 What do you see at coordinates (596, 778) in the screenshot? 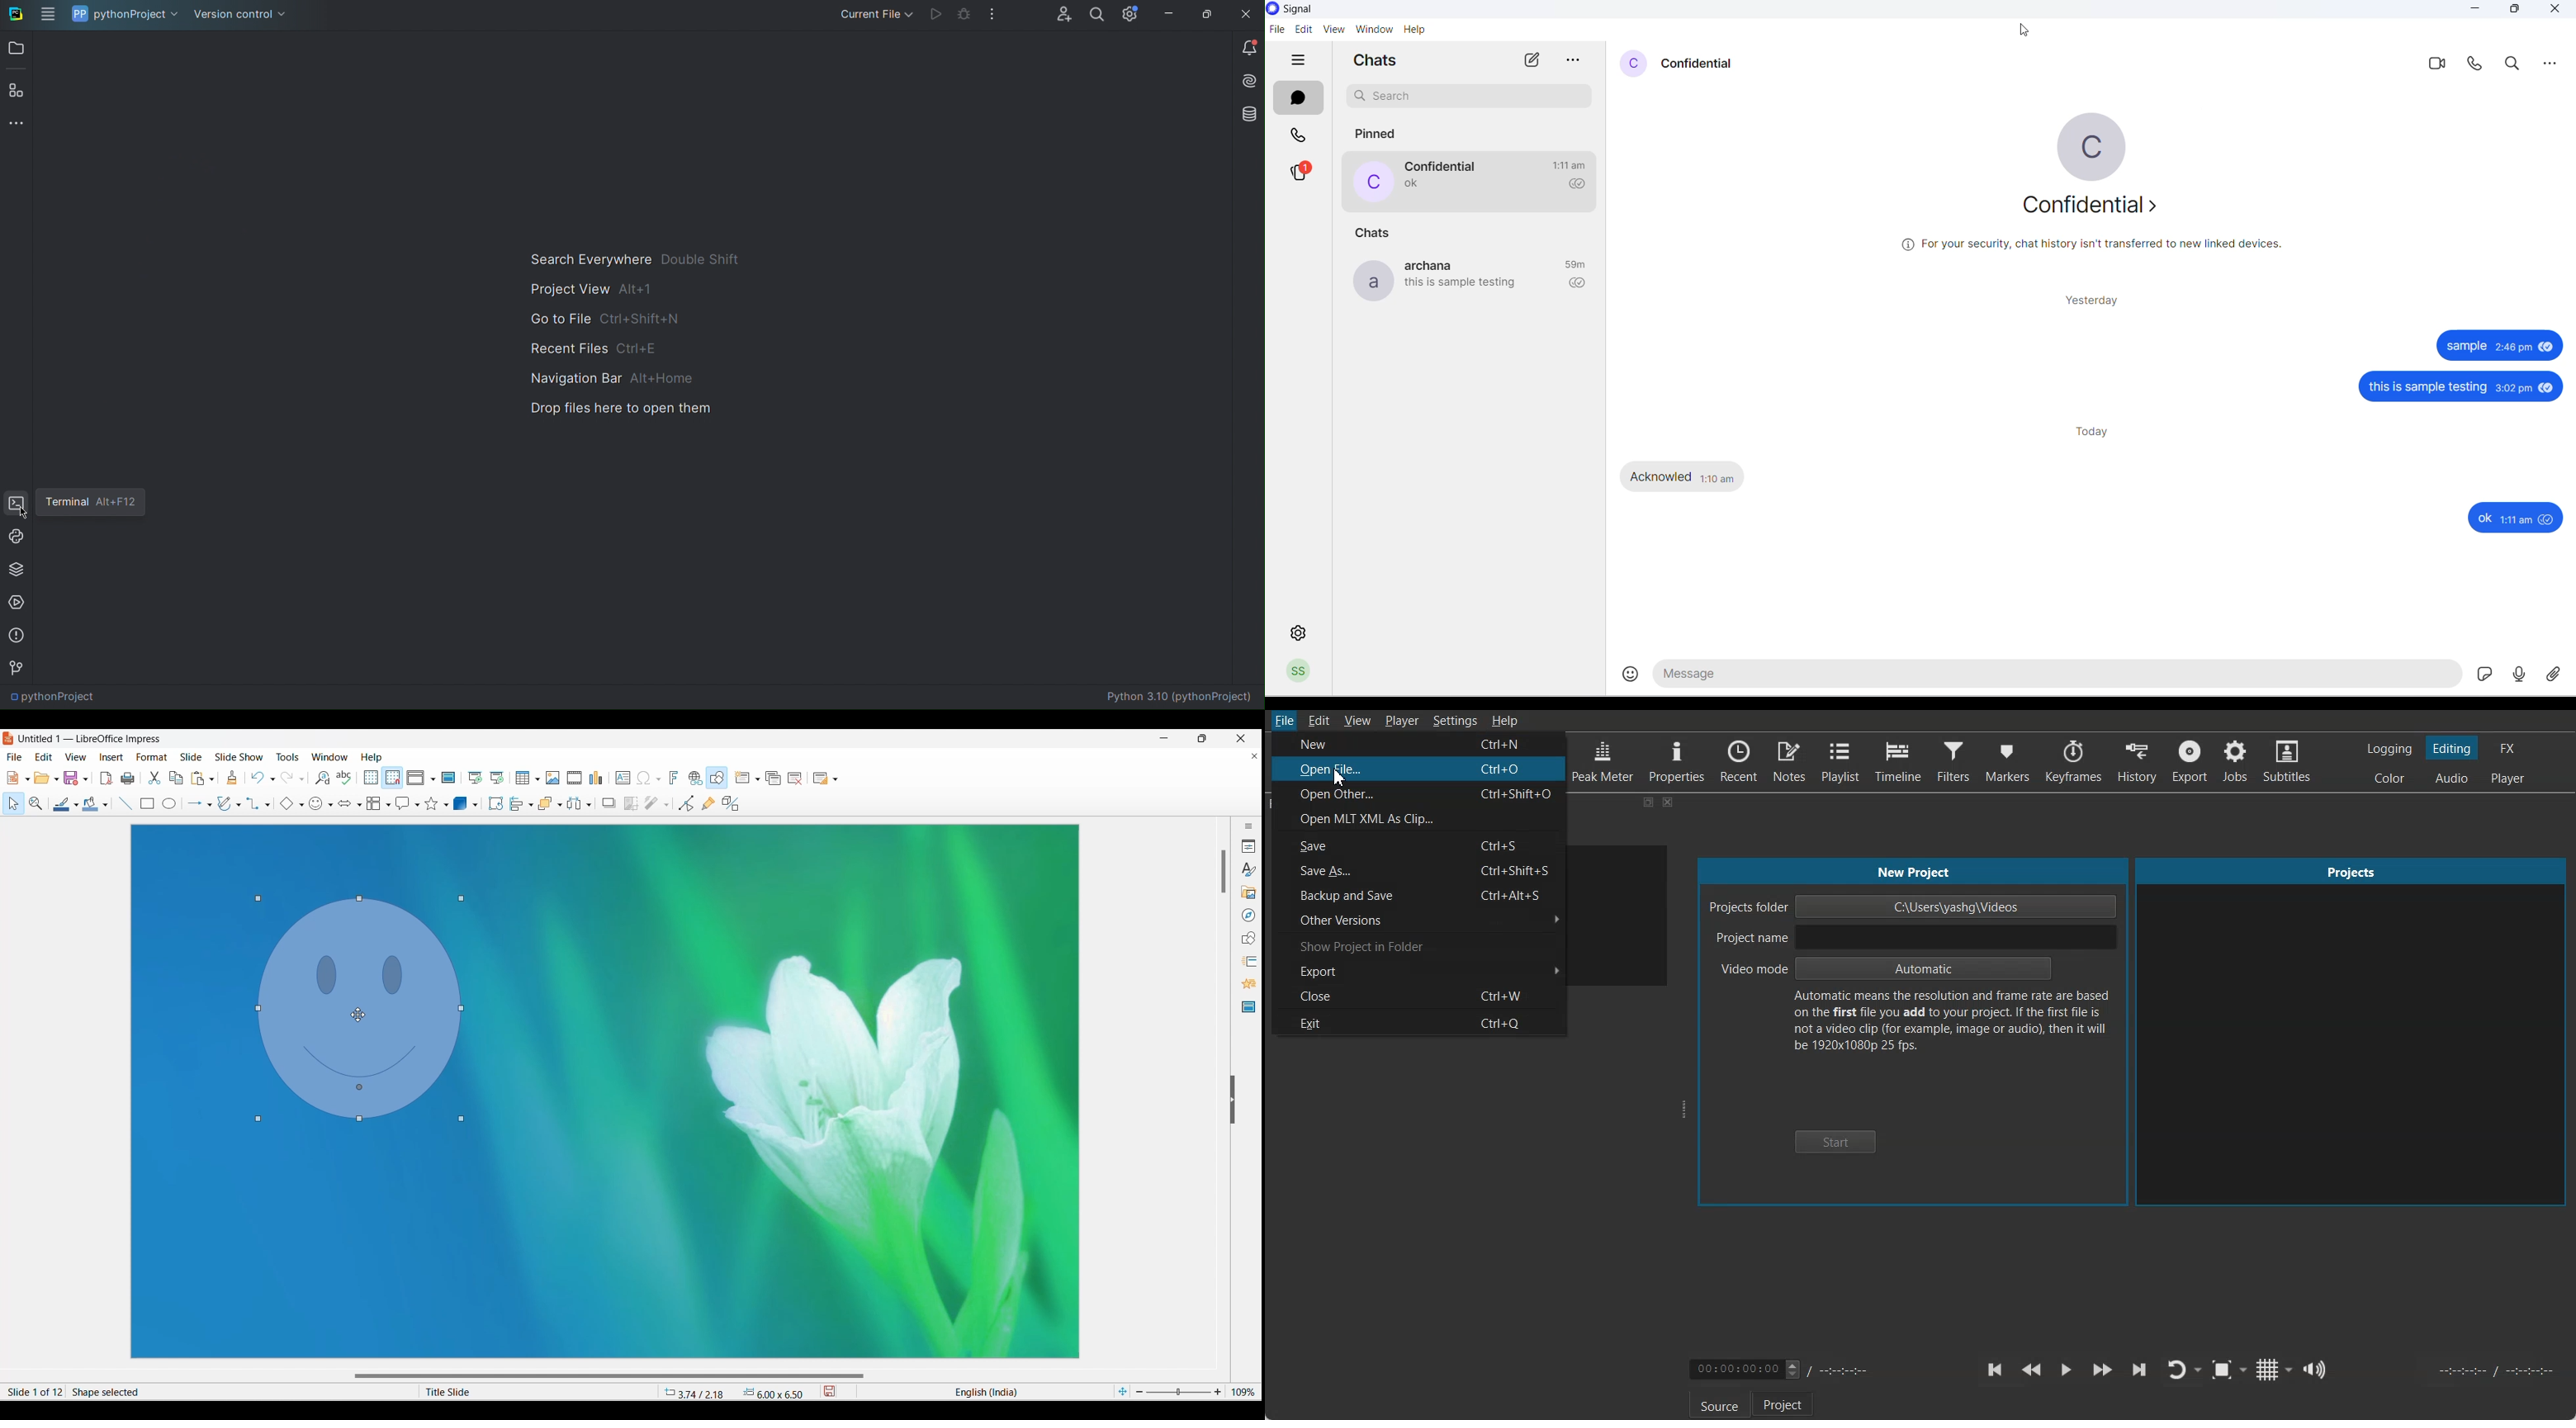
I see `Insert chart` at bounding box center [596, 778].